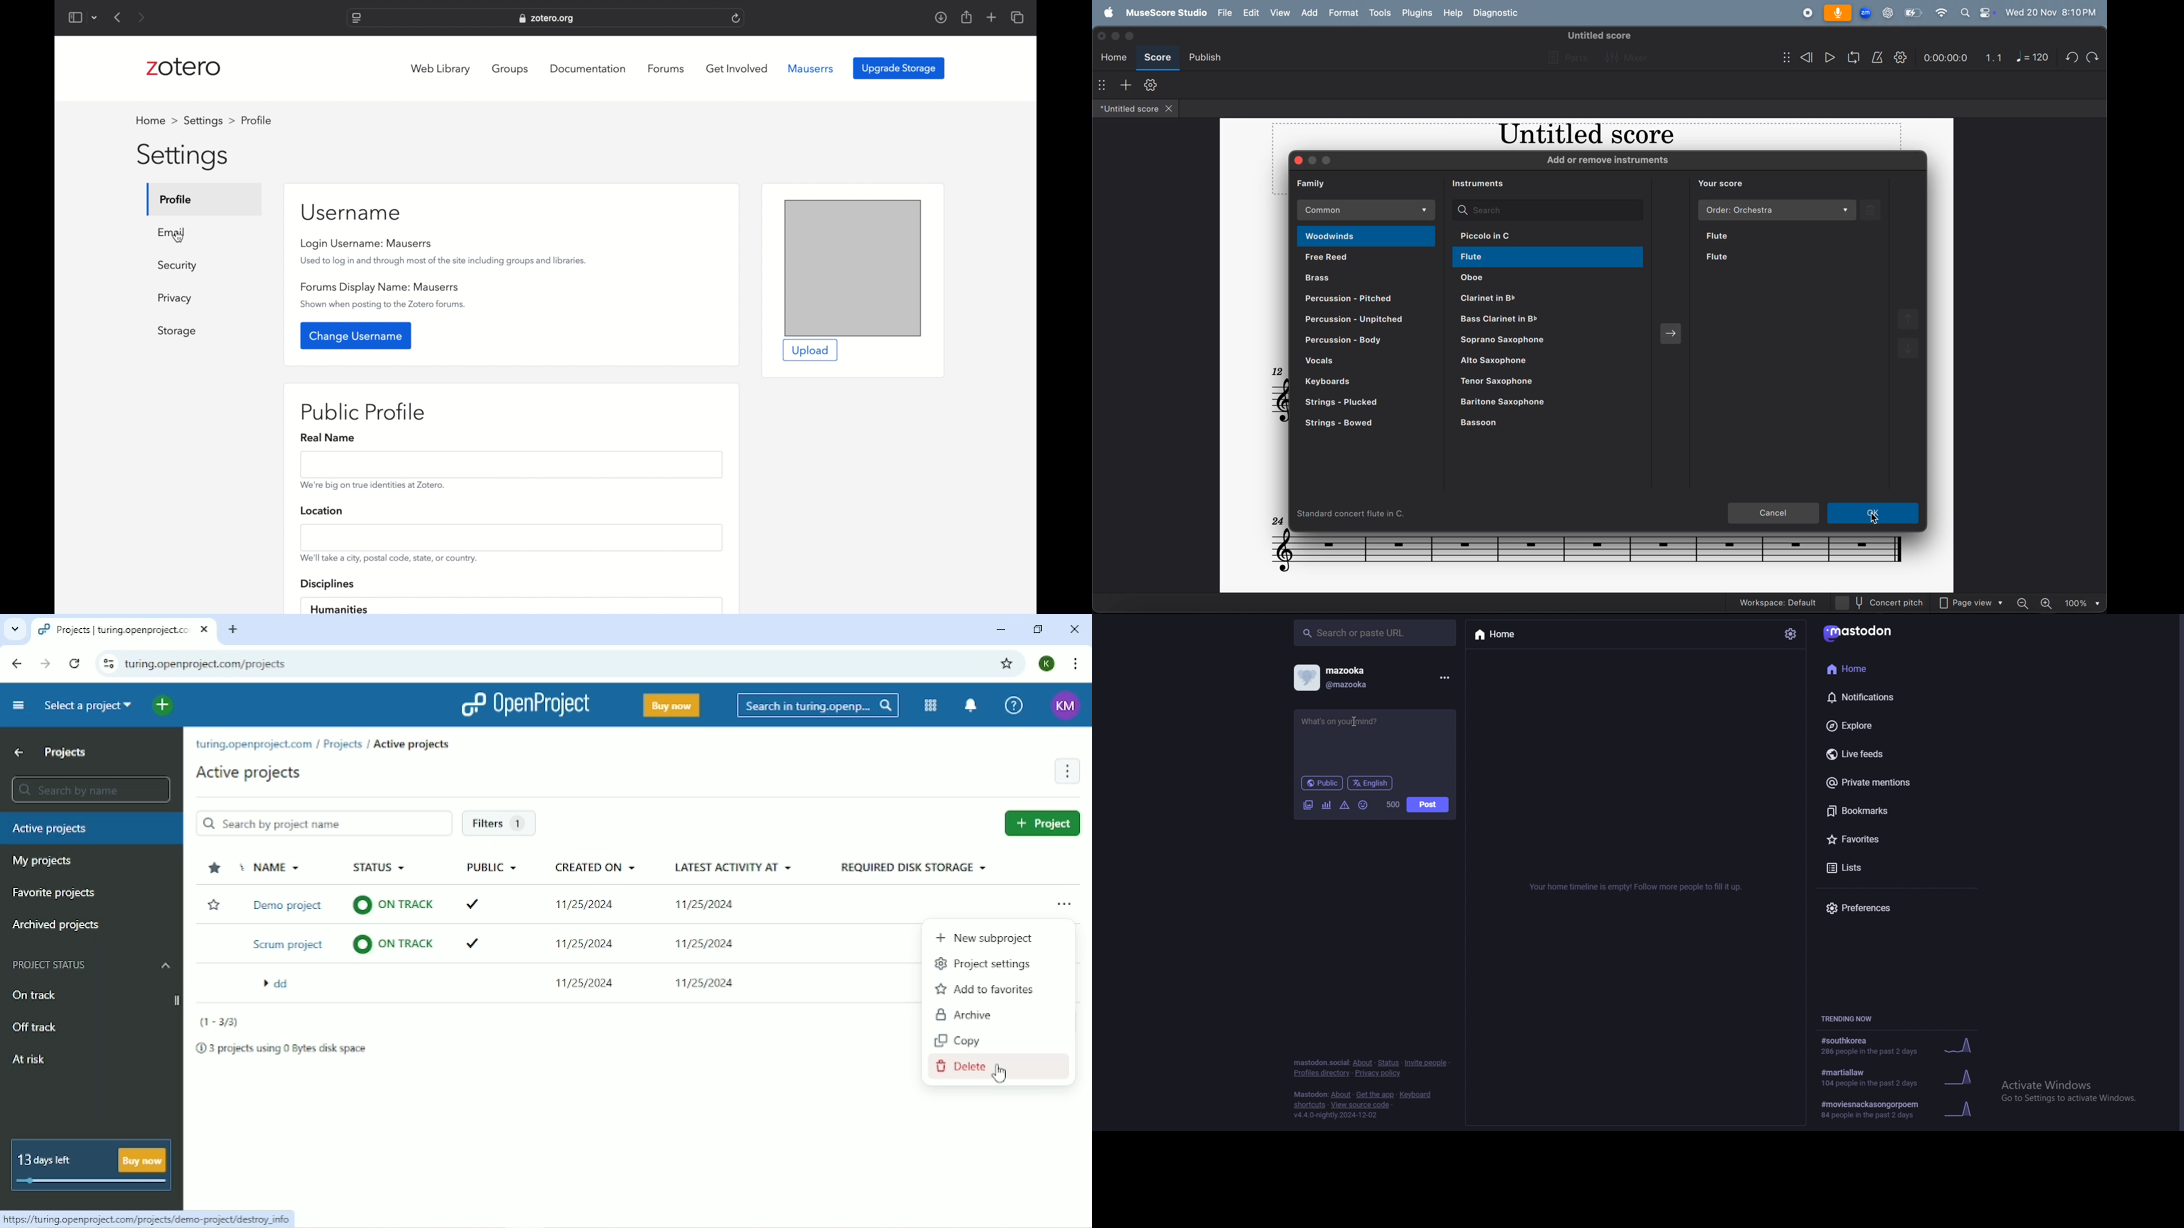 The width and height of the screenshot is (2184, 1232). What do you see at coordinates (328, 585) in the screenshot?
I see `disciplines` at bounding box center [328, 585].